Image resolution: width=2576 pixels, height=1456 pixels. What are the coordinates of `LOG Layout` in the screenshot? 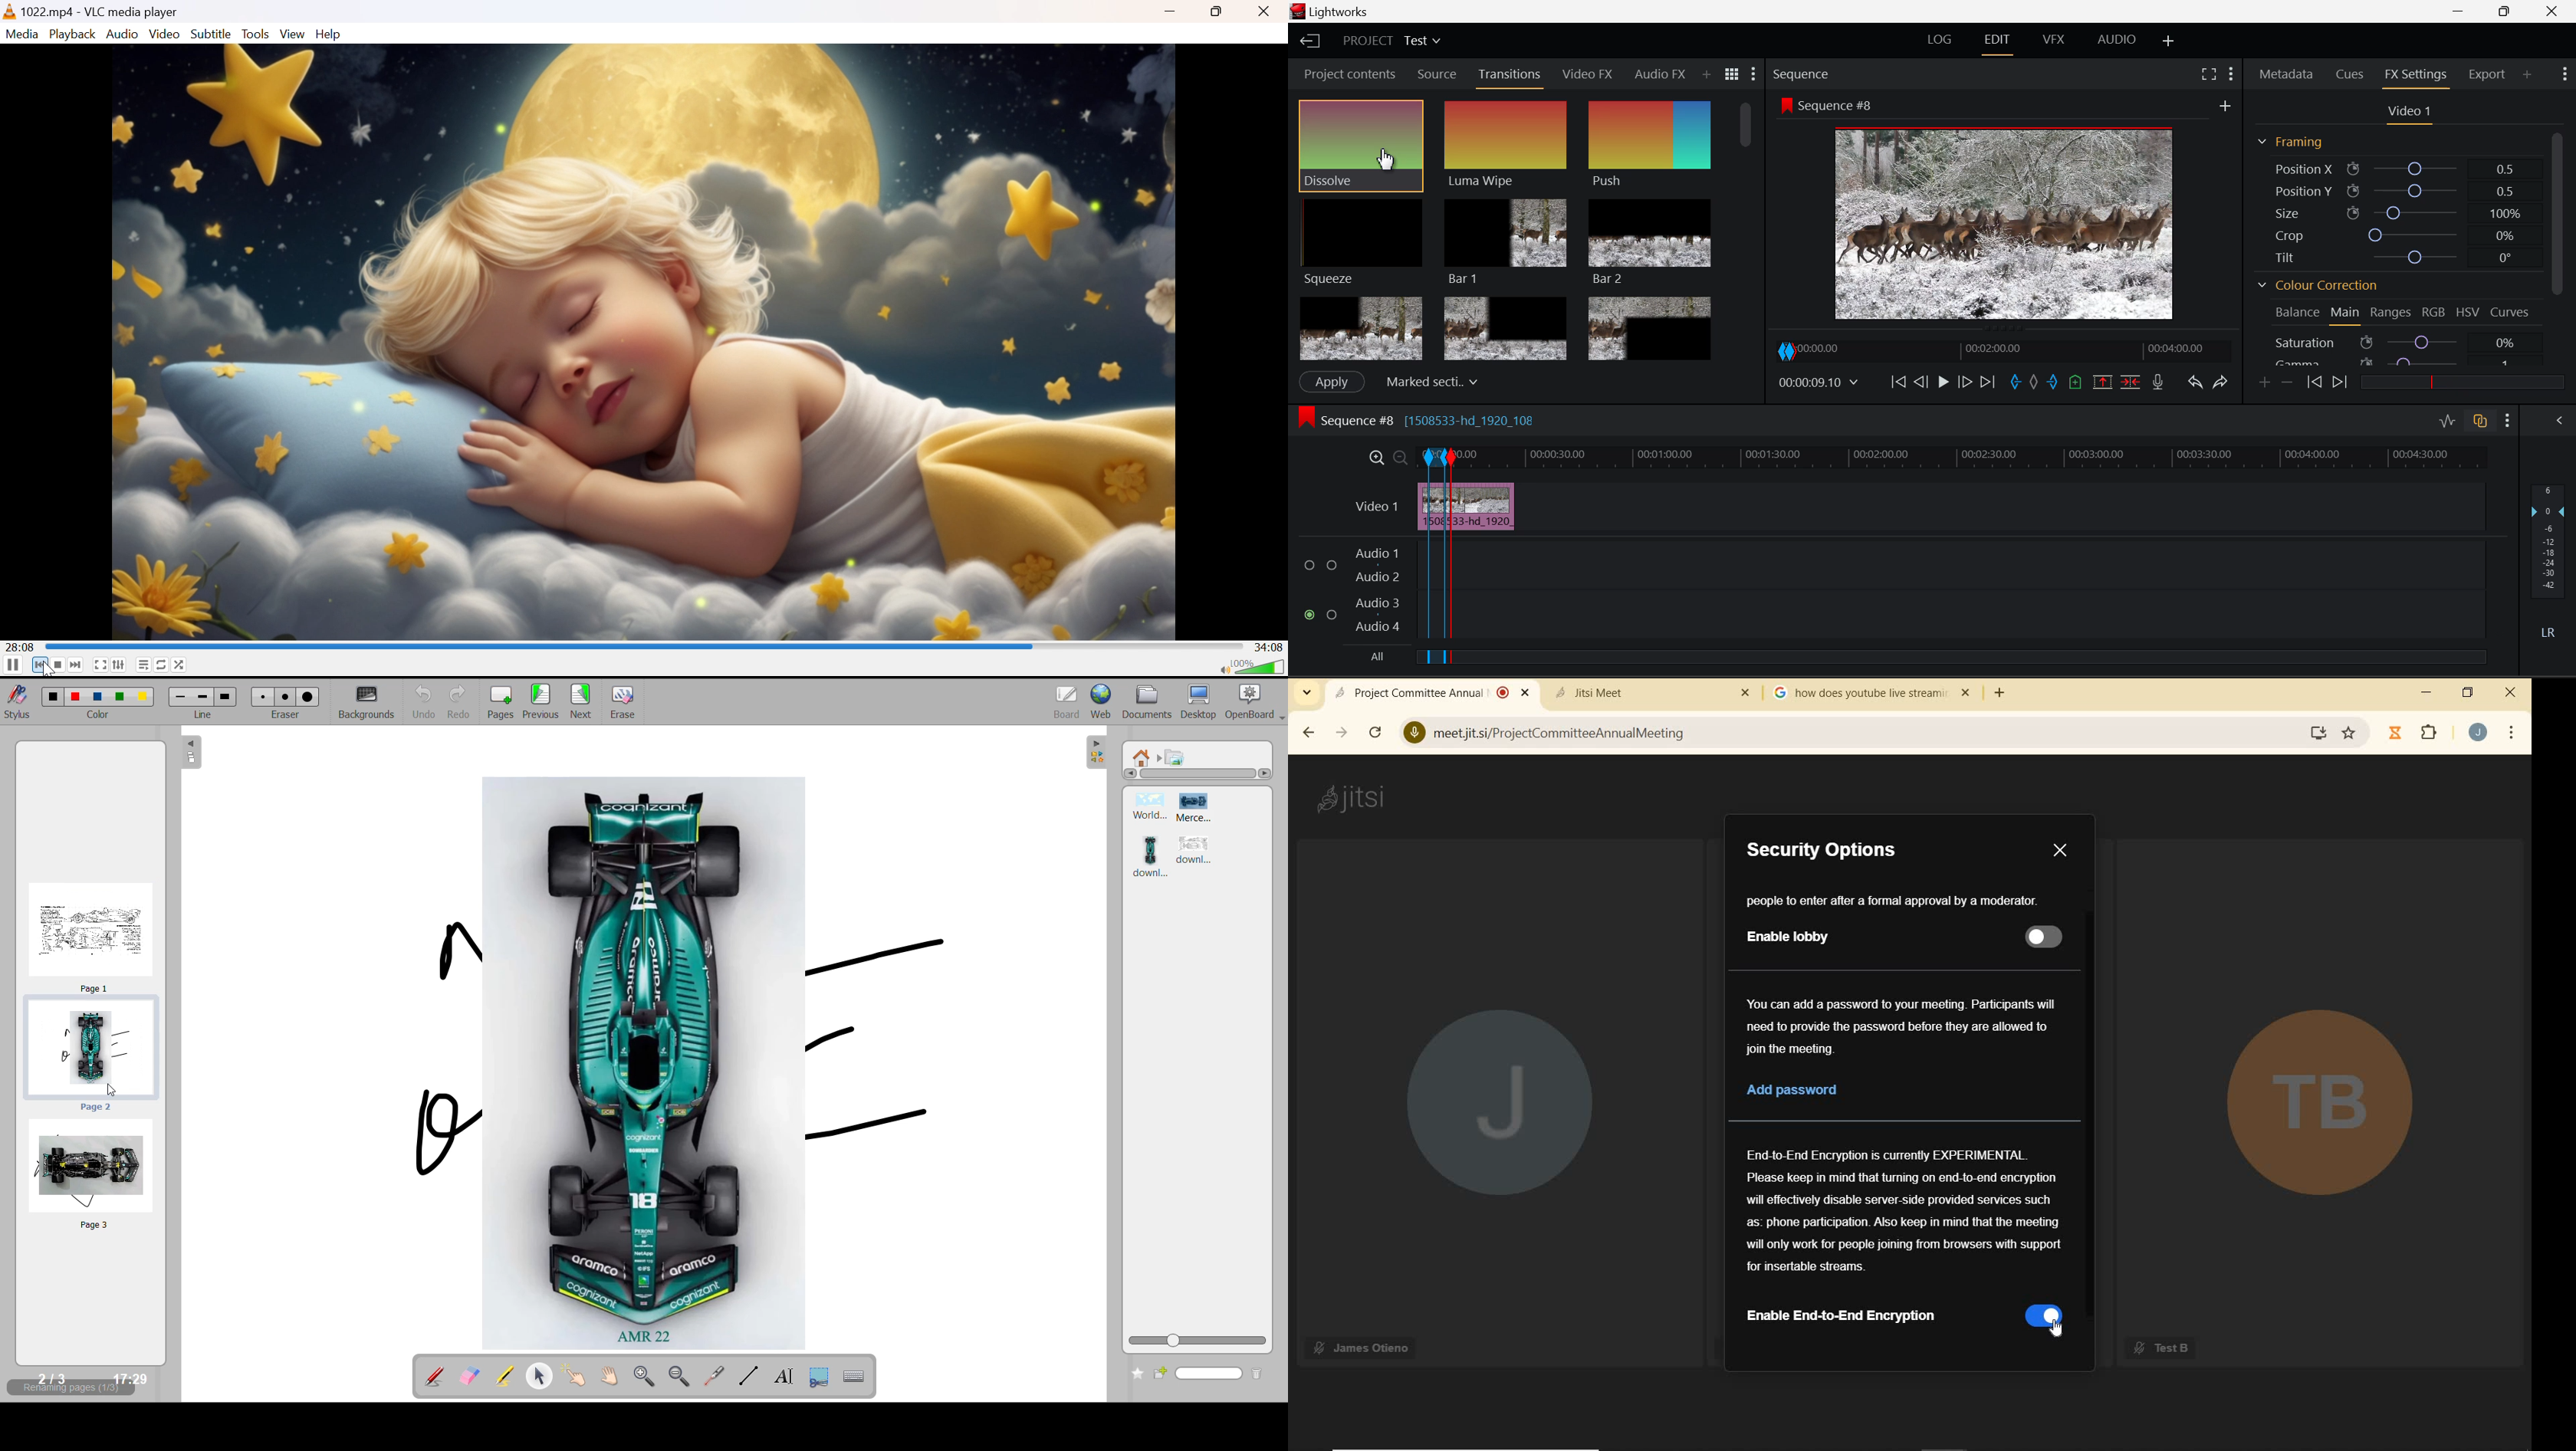 It's located at (1939, 42).